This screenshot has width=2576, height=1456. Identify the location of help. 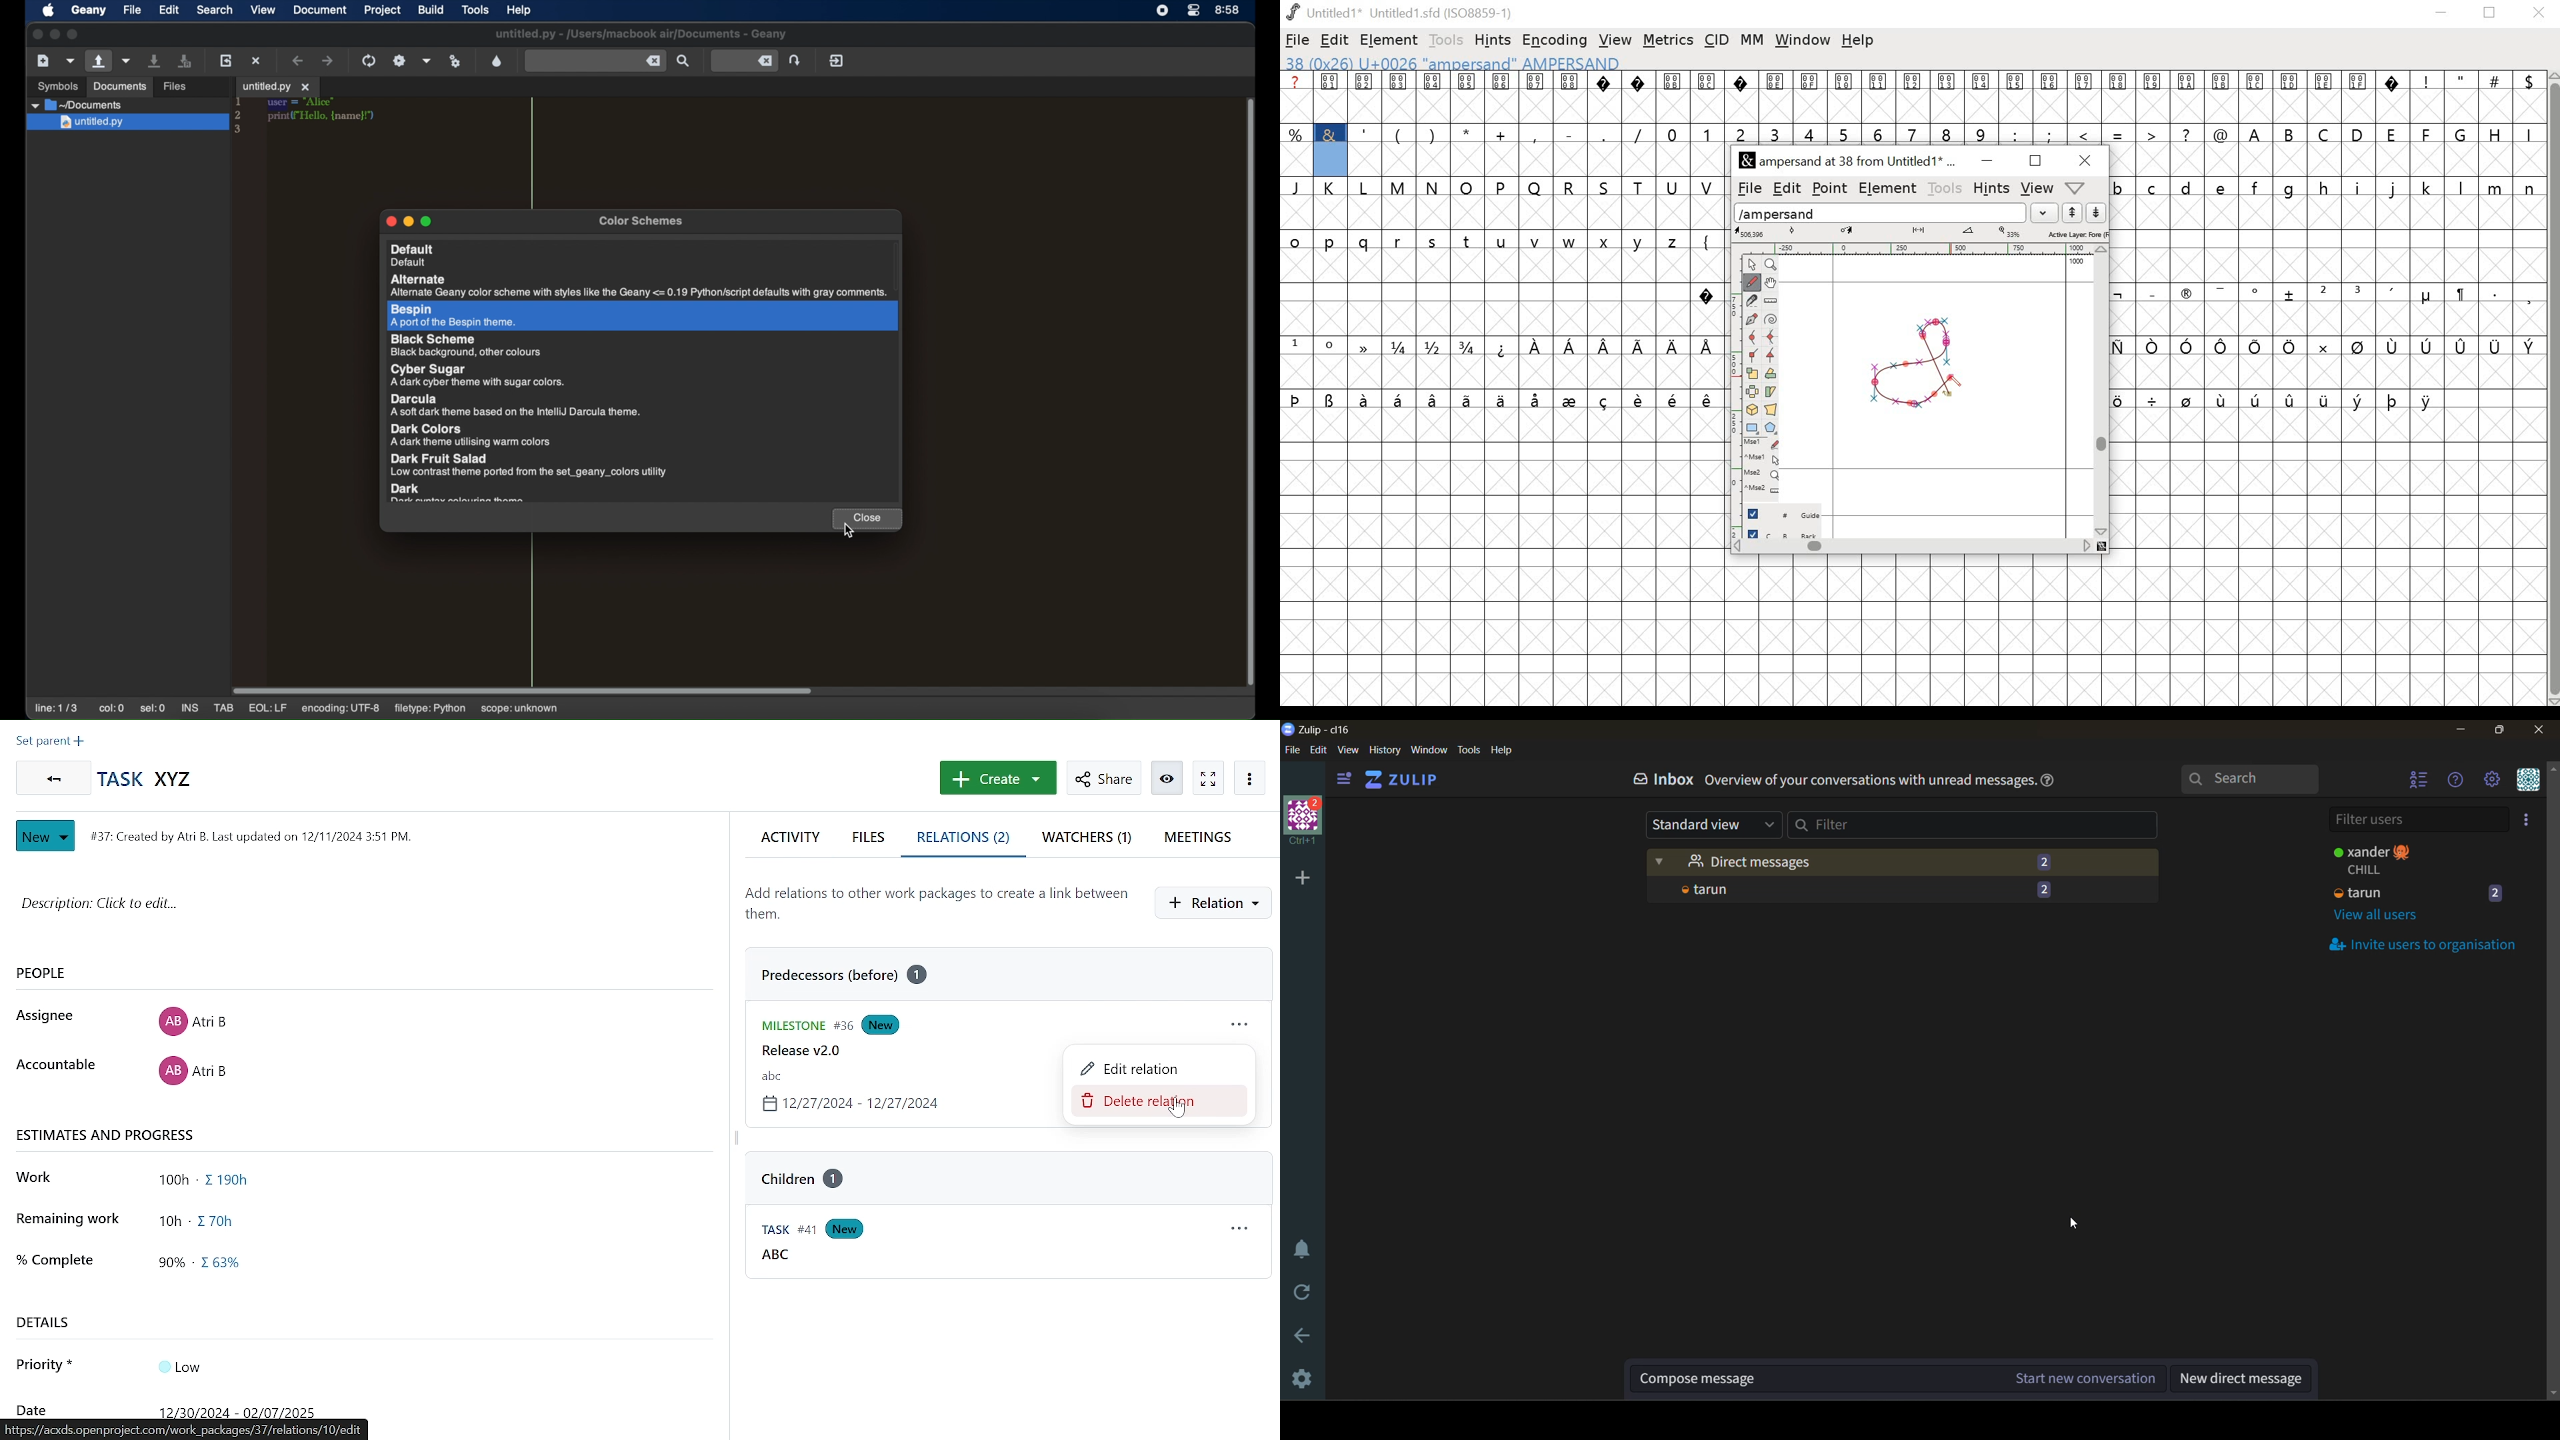
(1503, 751).